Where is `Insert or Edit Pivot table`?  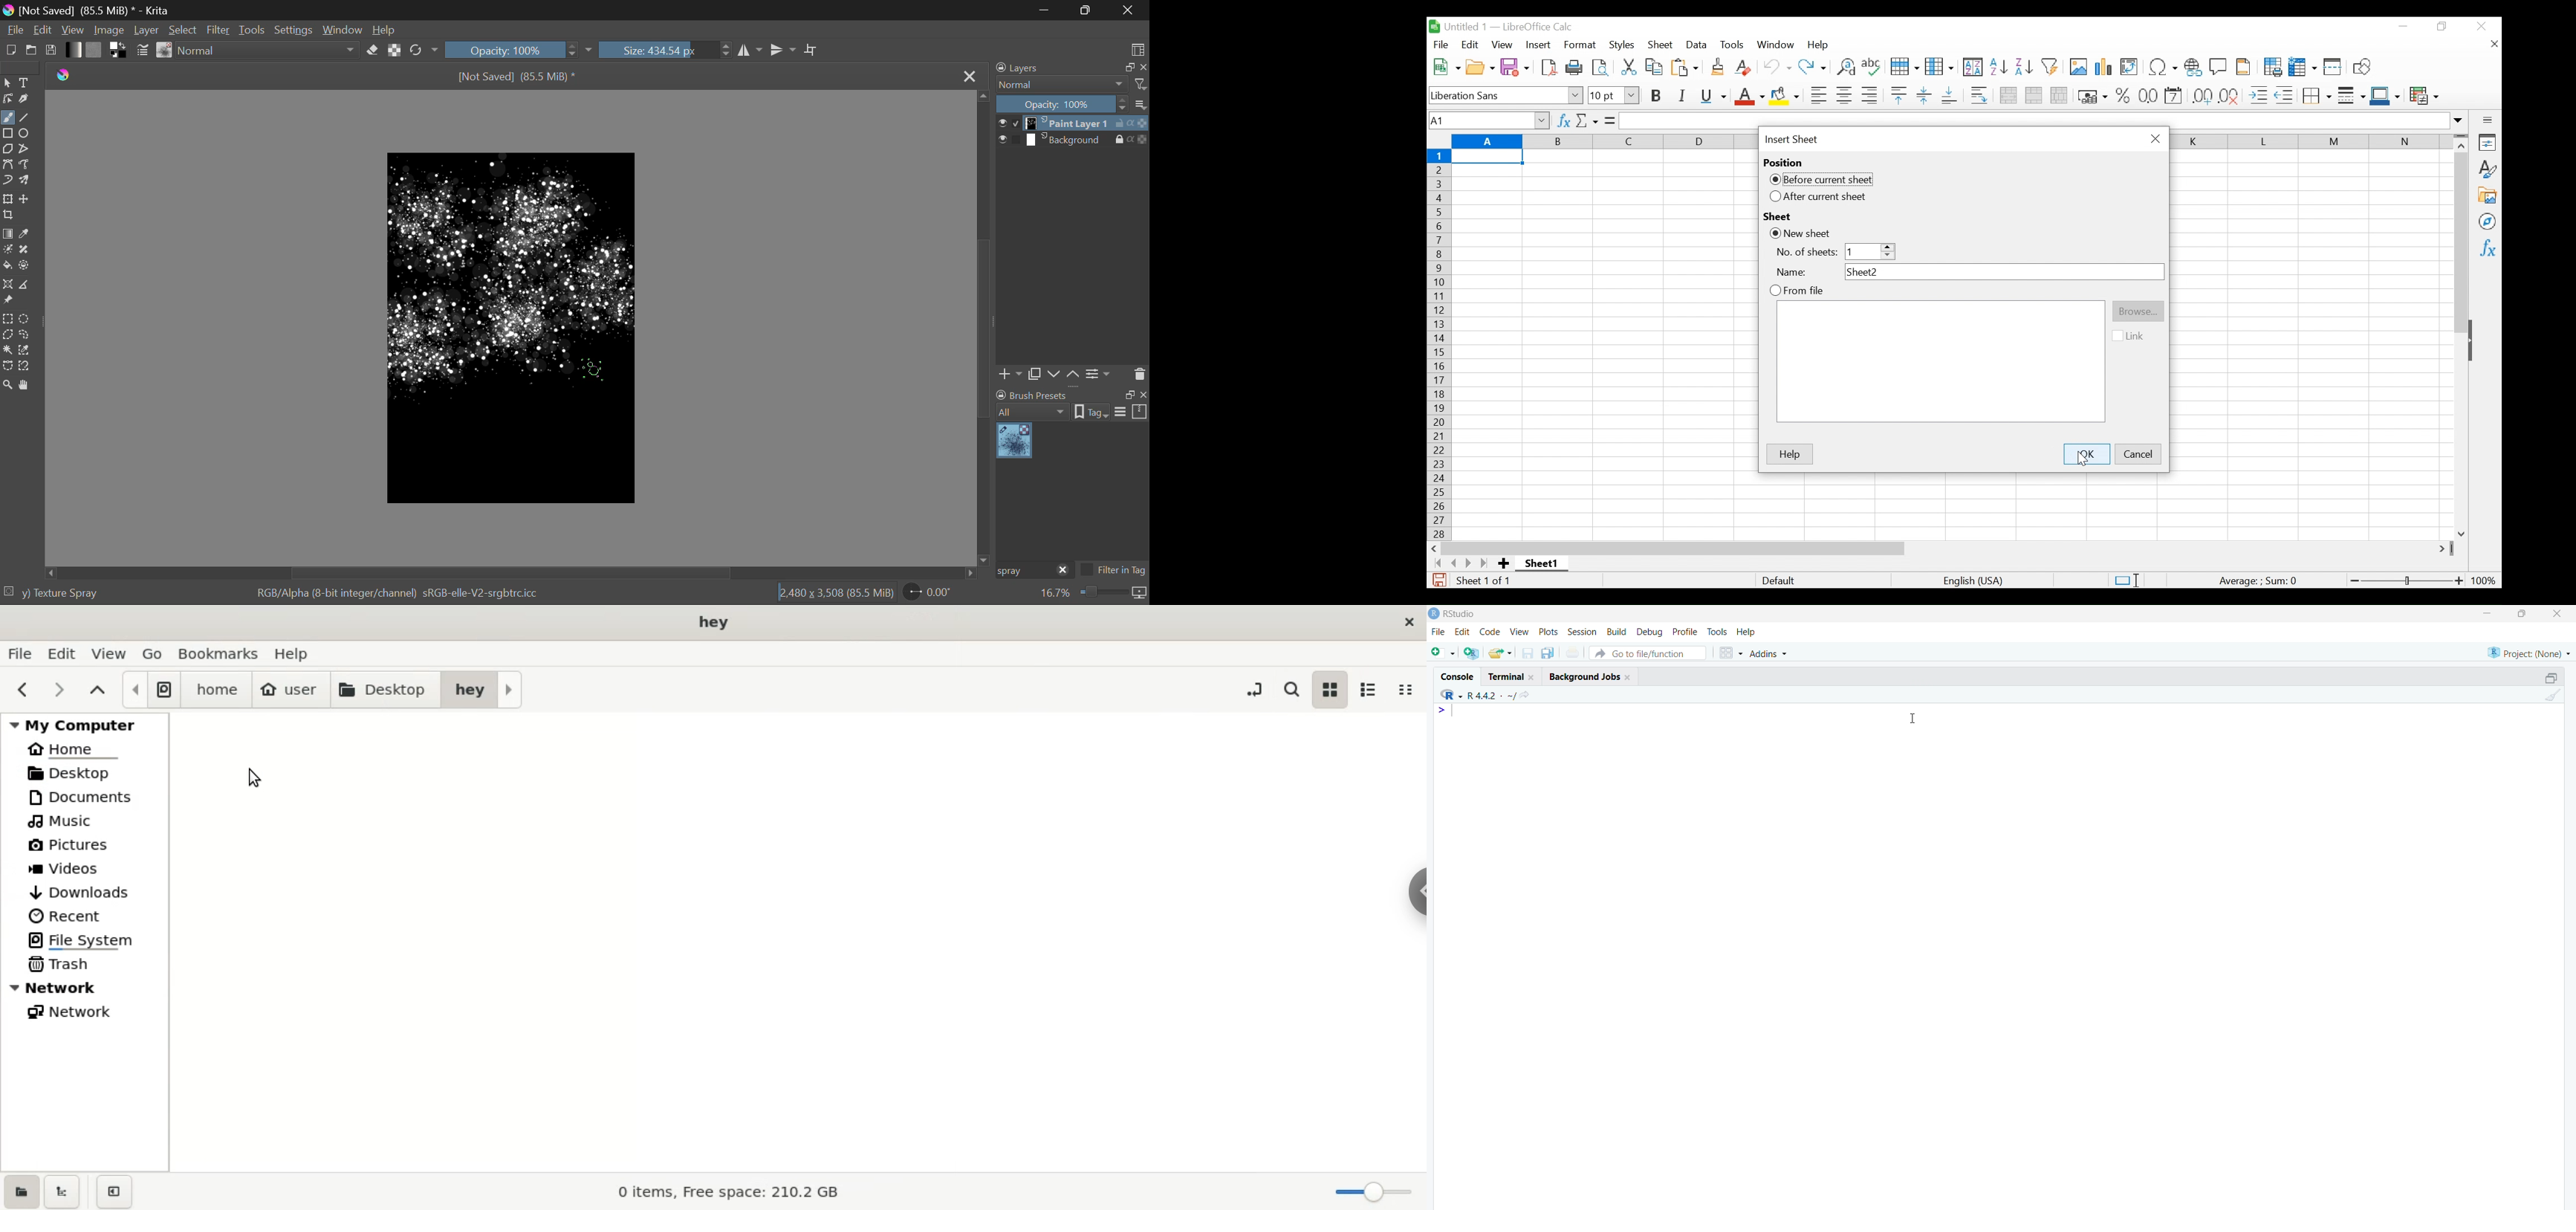
Insert or Edit Pivot table is located at coordinates (2130, 67).